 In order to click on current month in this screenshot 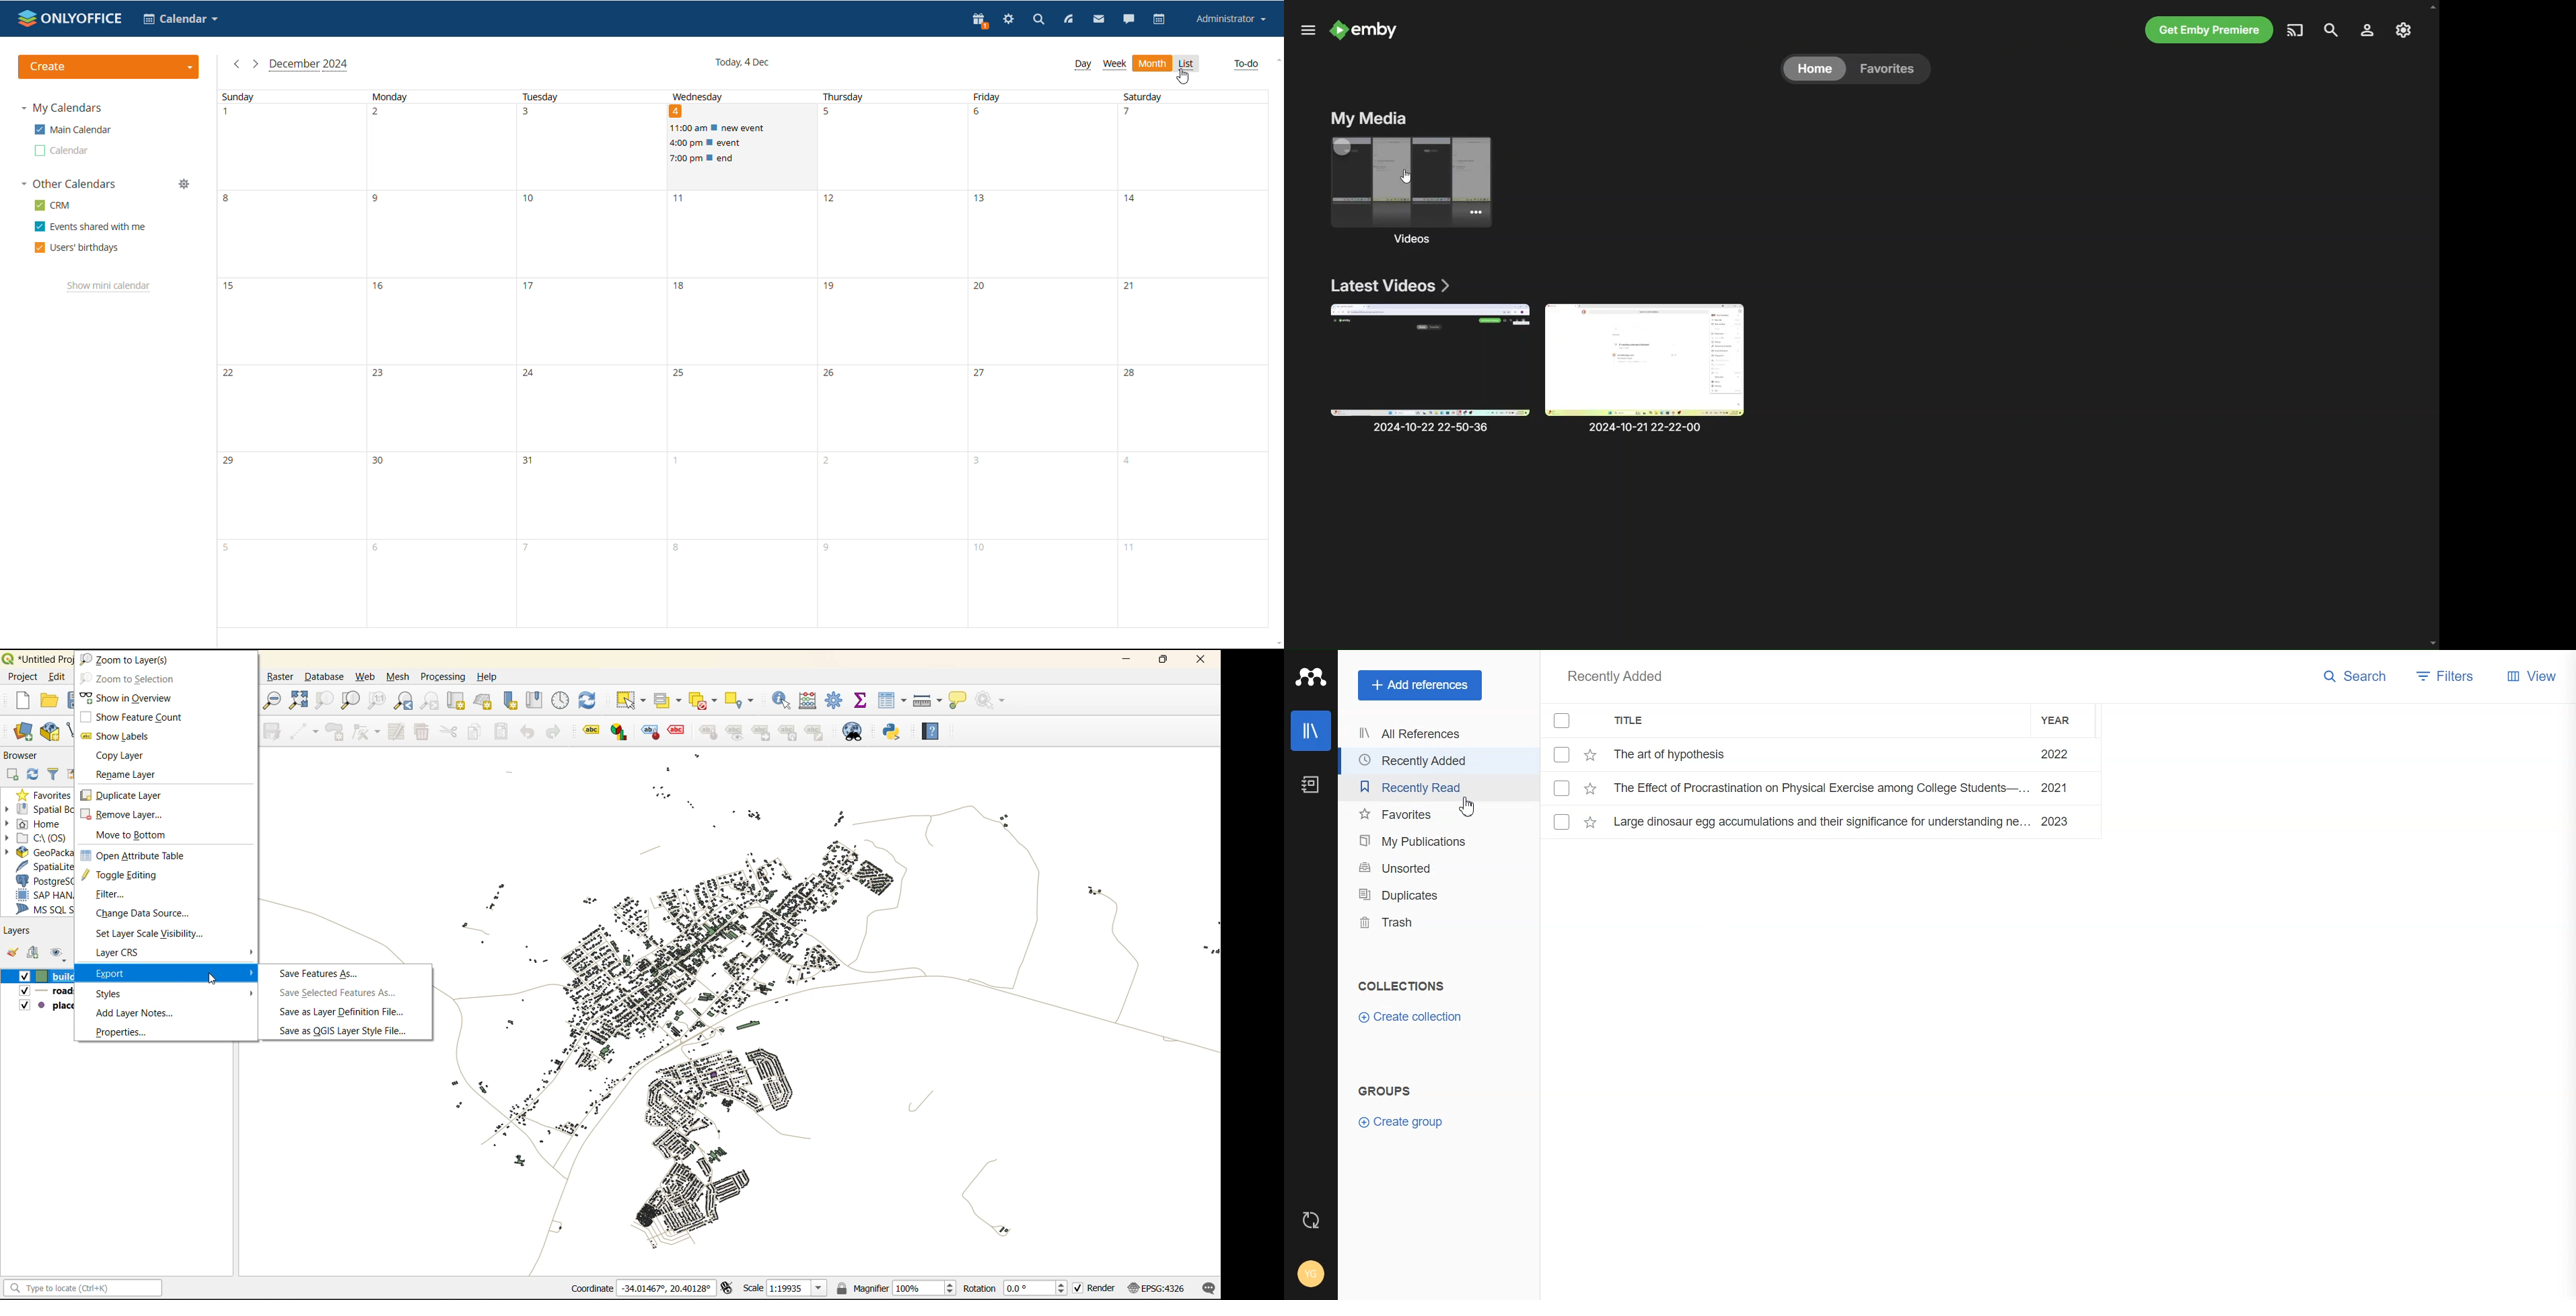, I will do `click(308, 66)`.